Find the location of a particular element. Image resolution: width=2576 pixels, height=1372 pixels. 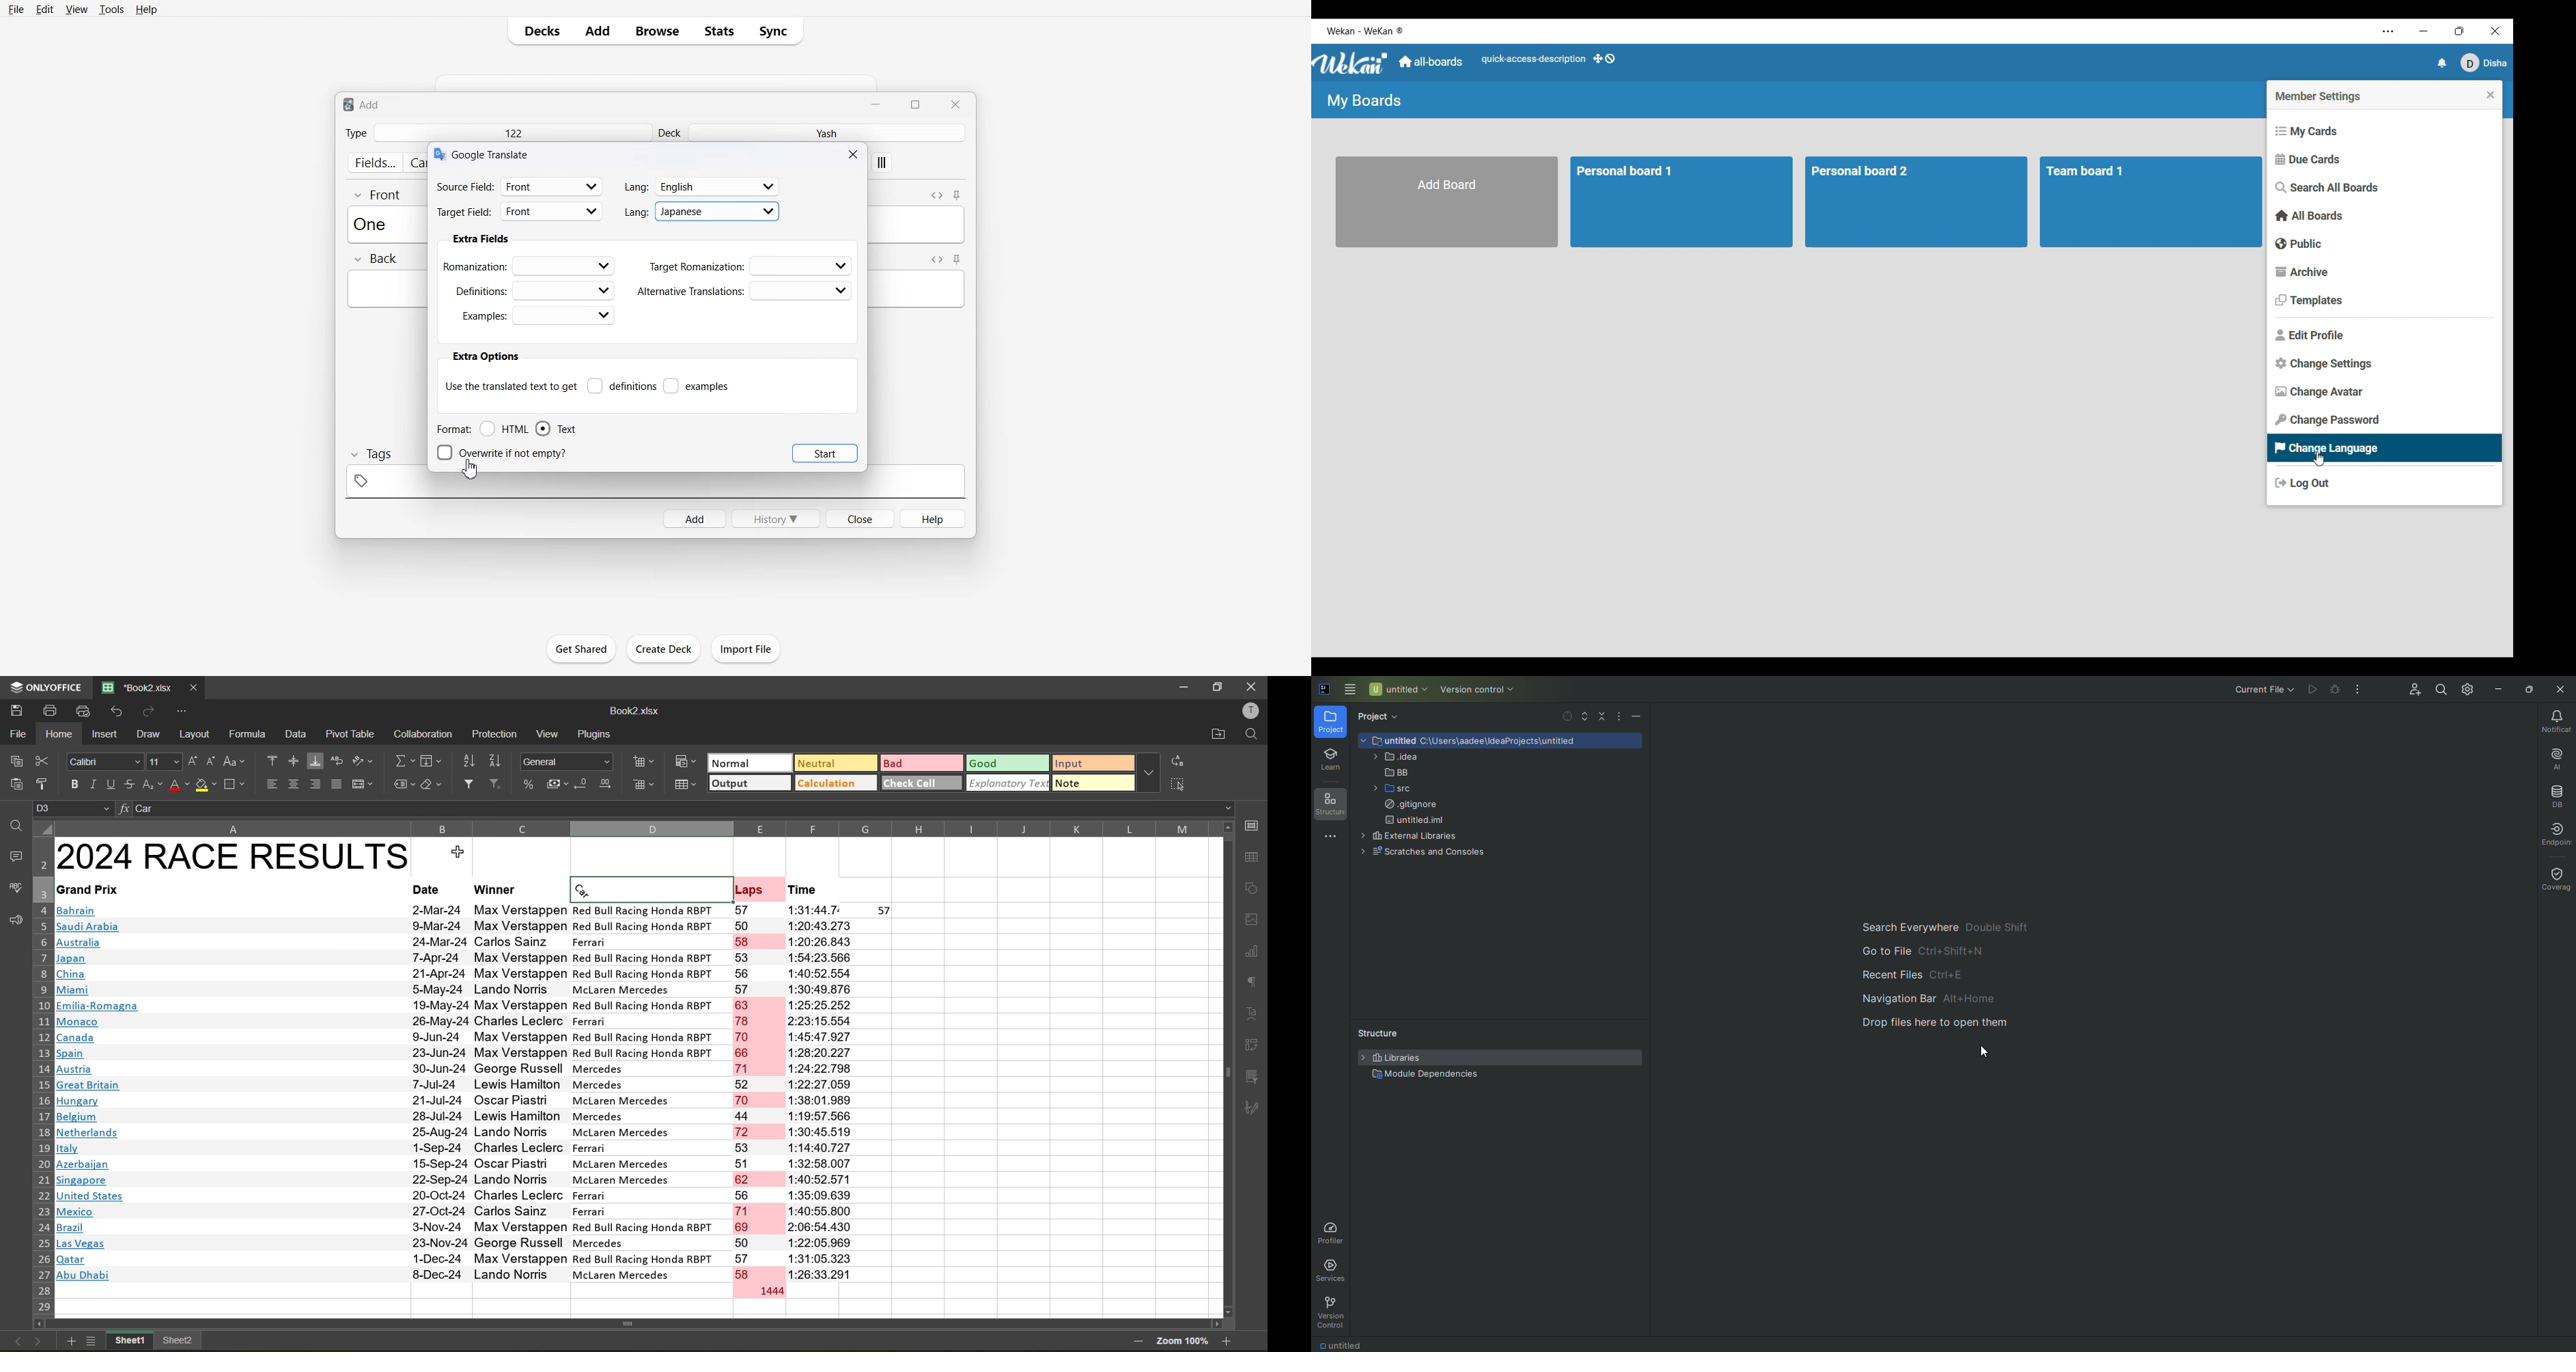

examples is located at coordinates (697, 386).